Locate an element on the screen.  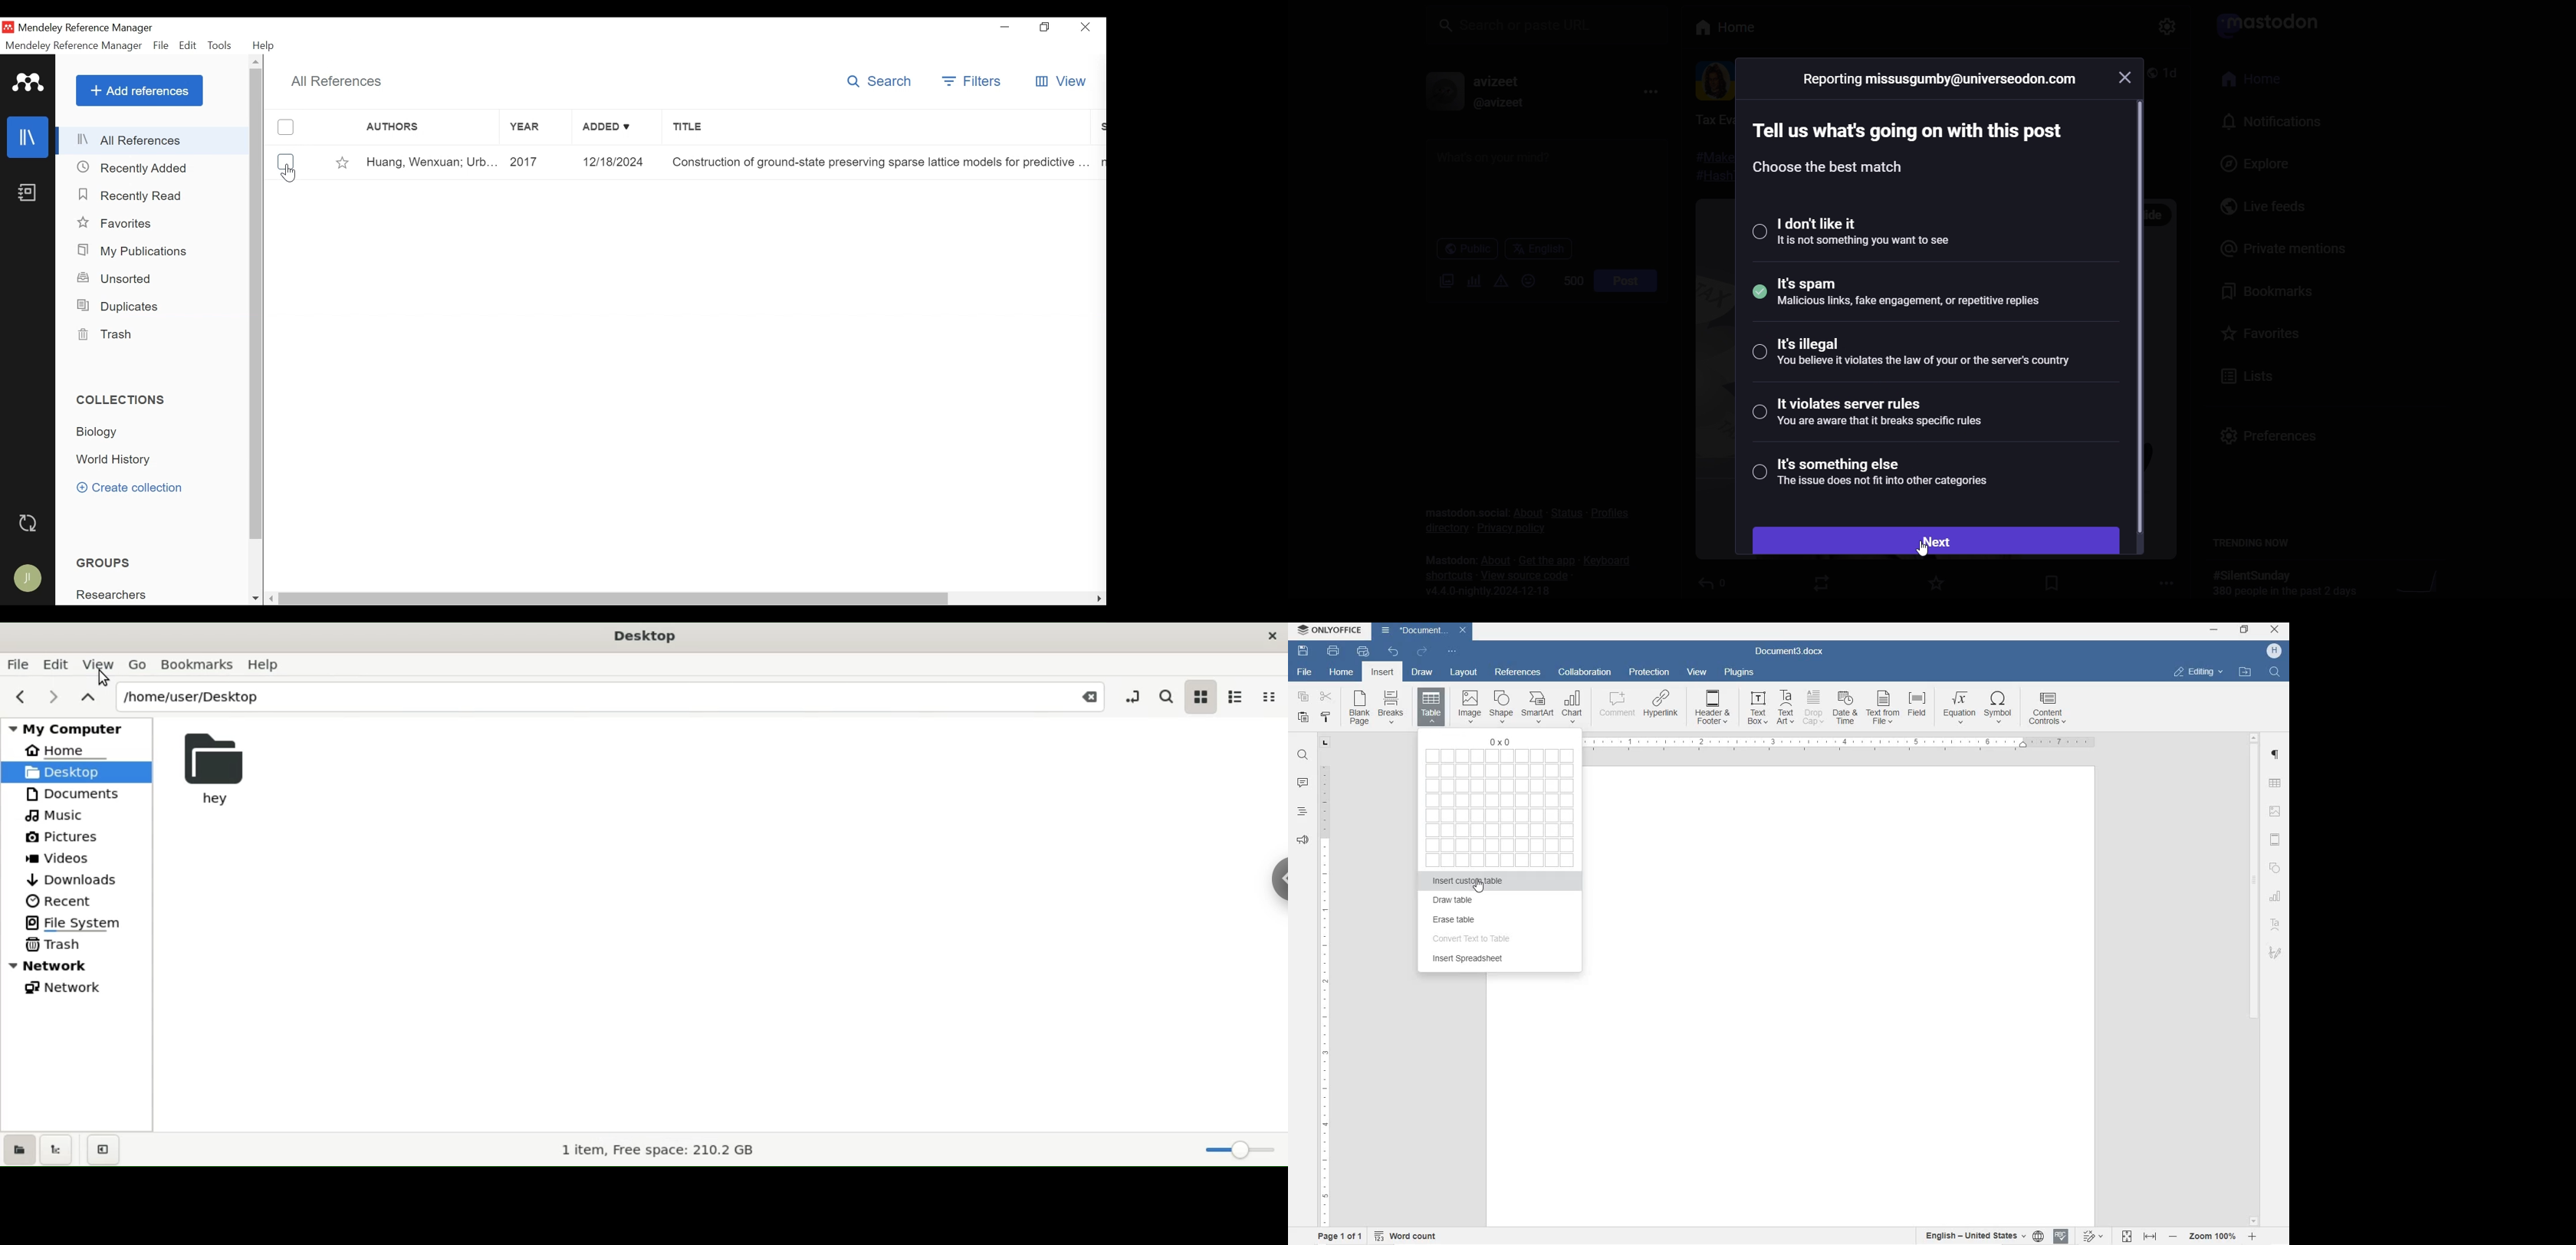
Added is located at coordinates (617, 163).